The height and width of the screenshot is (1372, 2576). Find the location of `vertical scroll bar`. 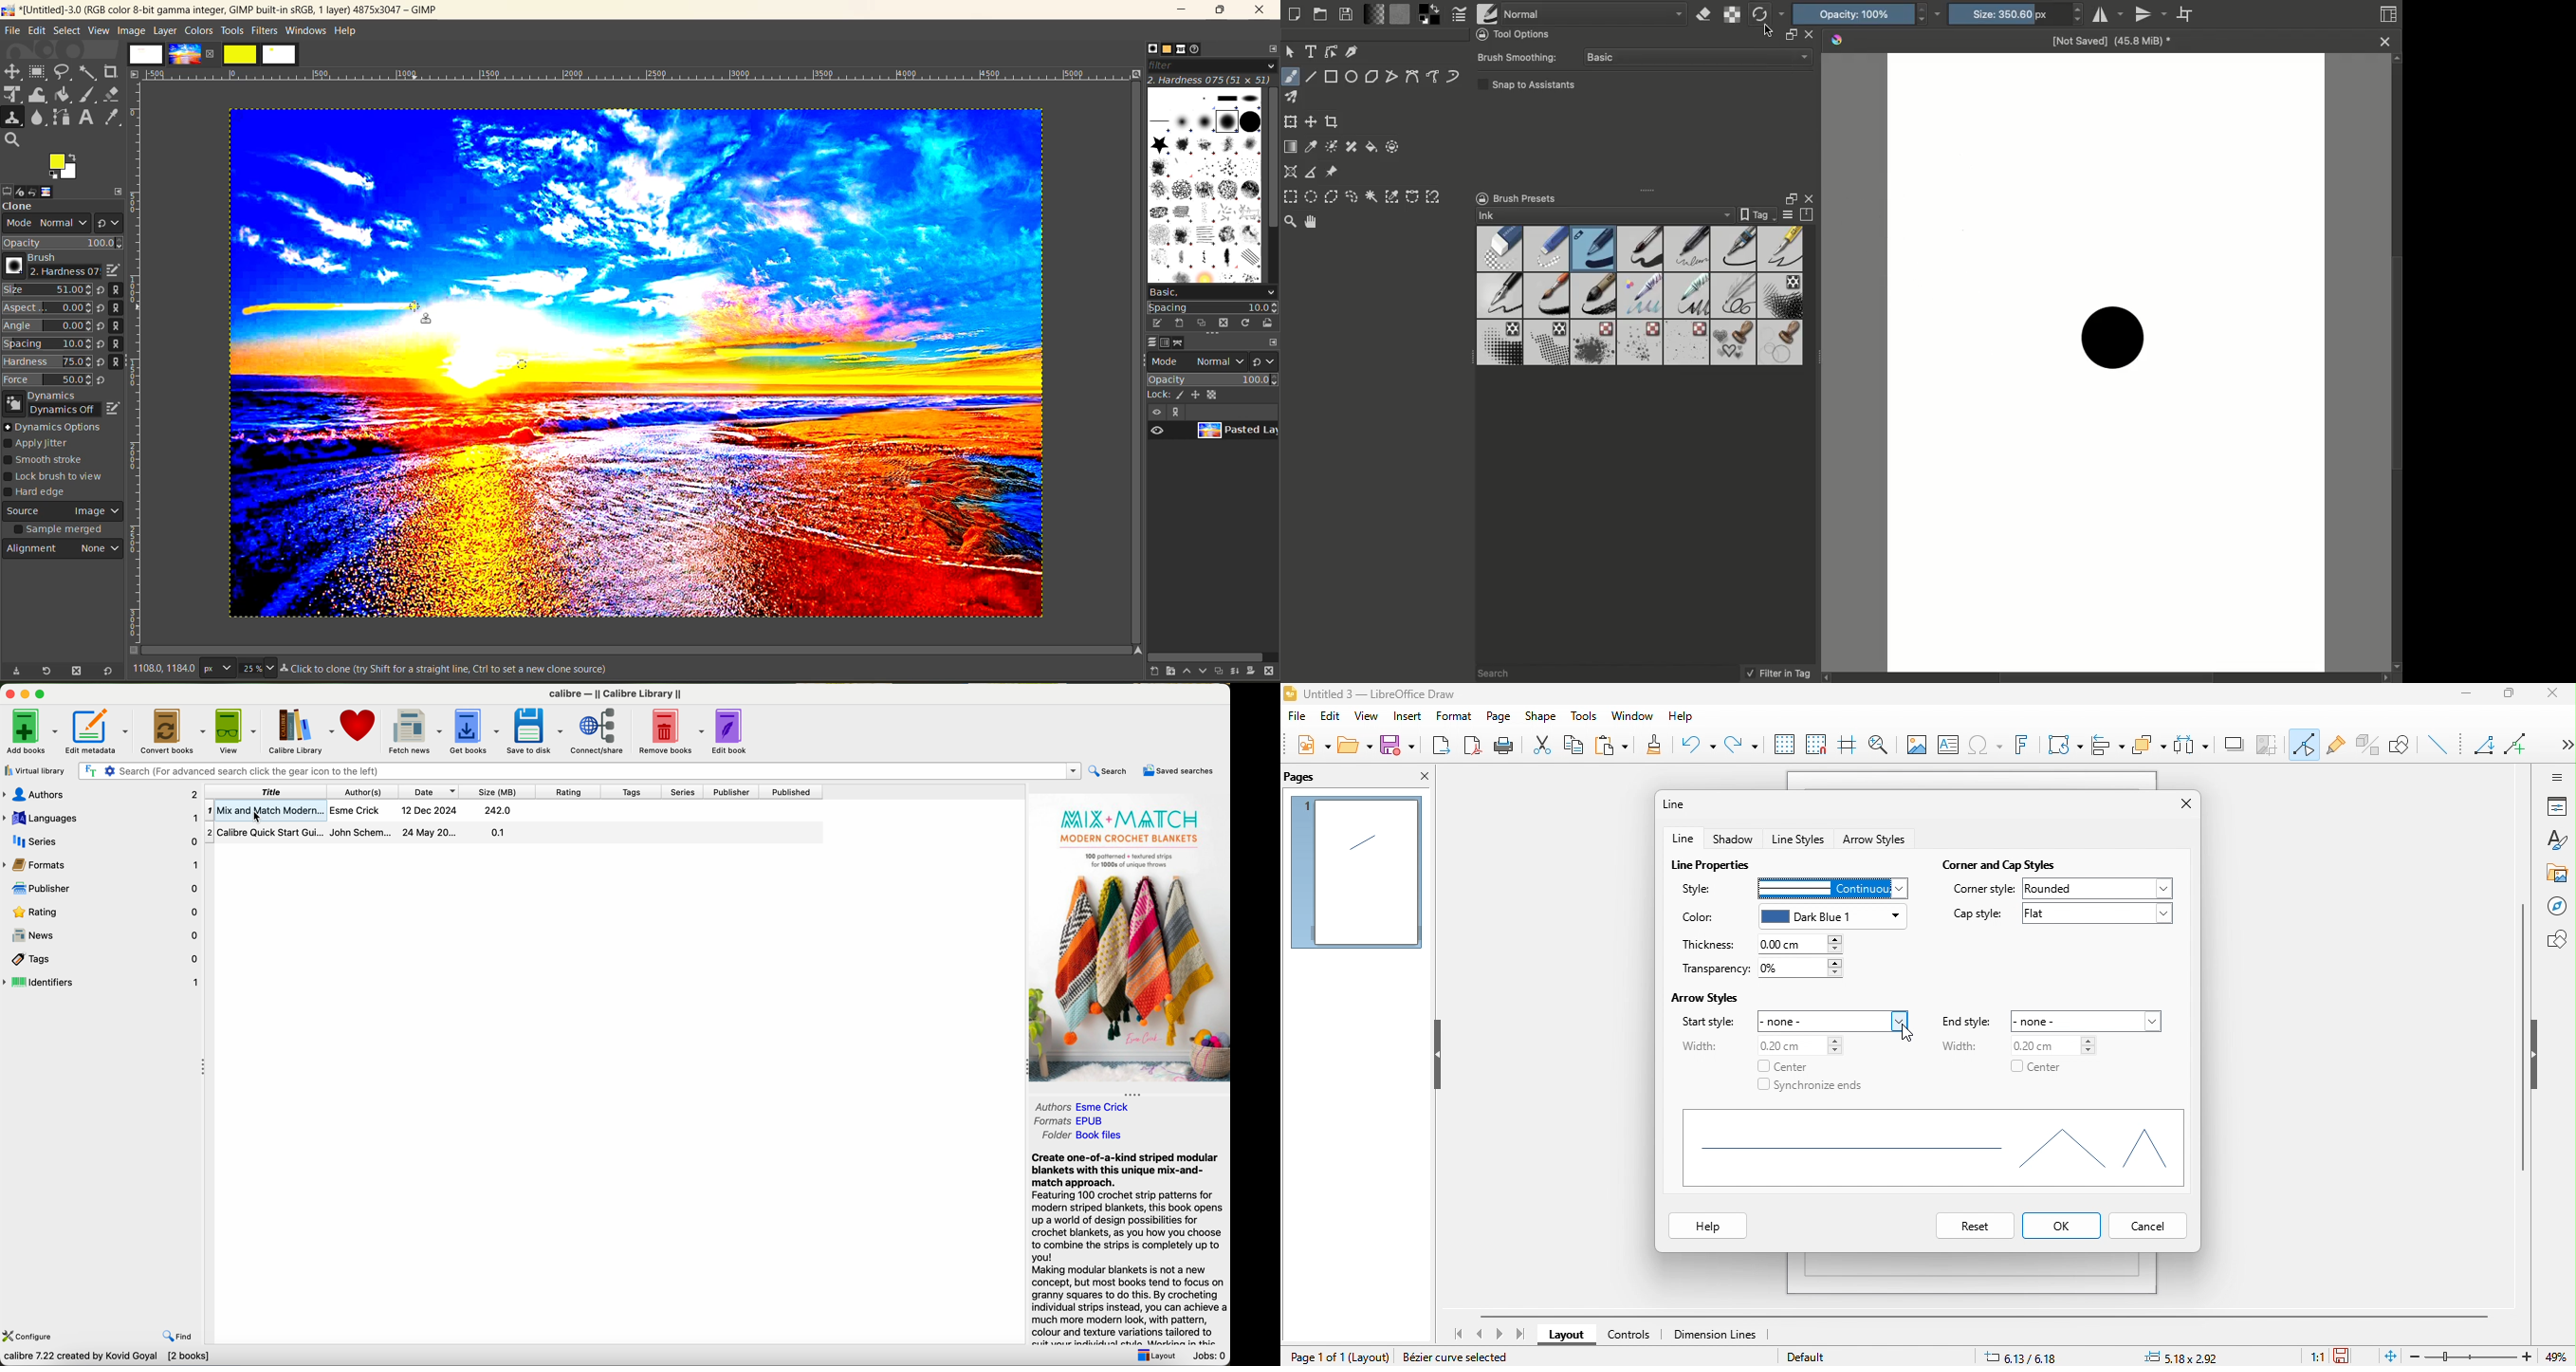

vertical scroll bar is located at coordinates (2522, 1036).